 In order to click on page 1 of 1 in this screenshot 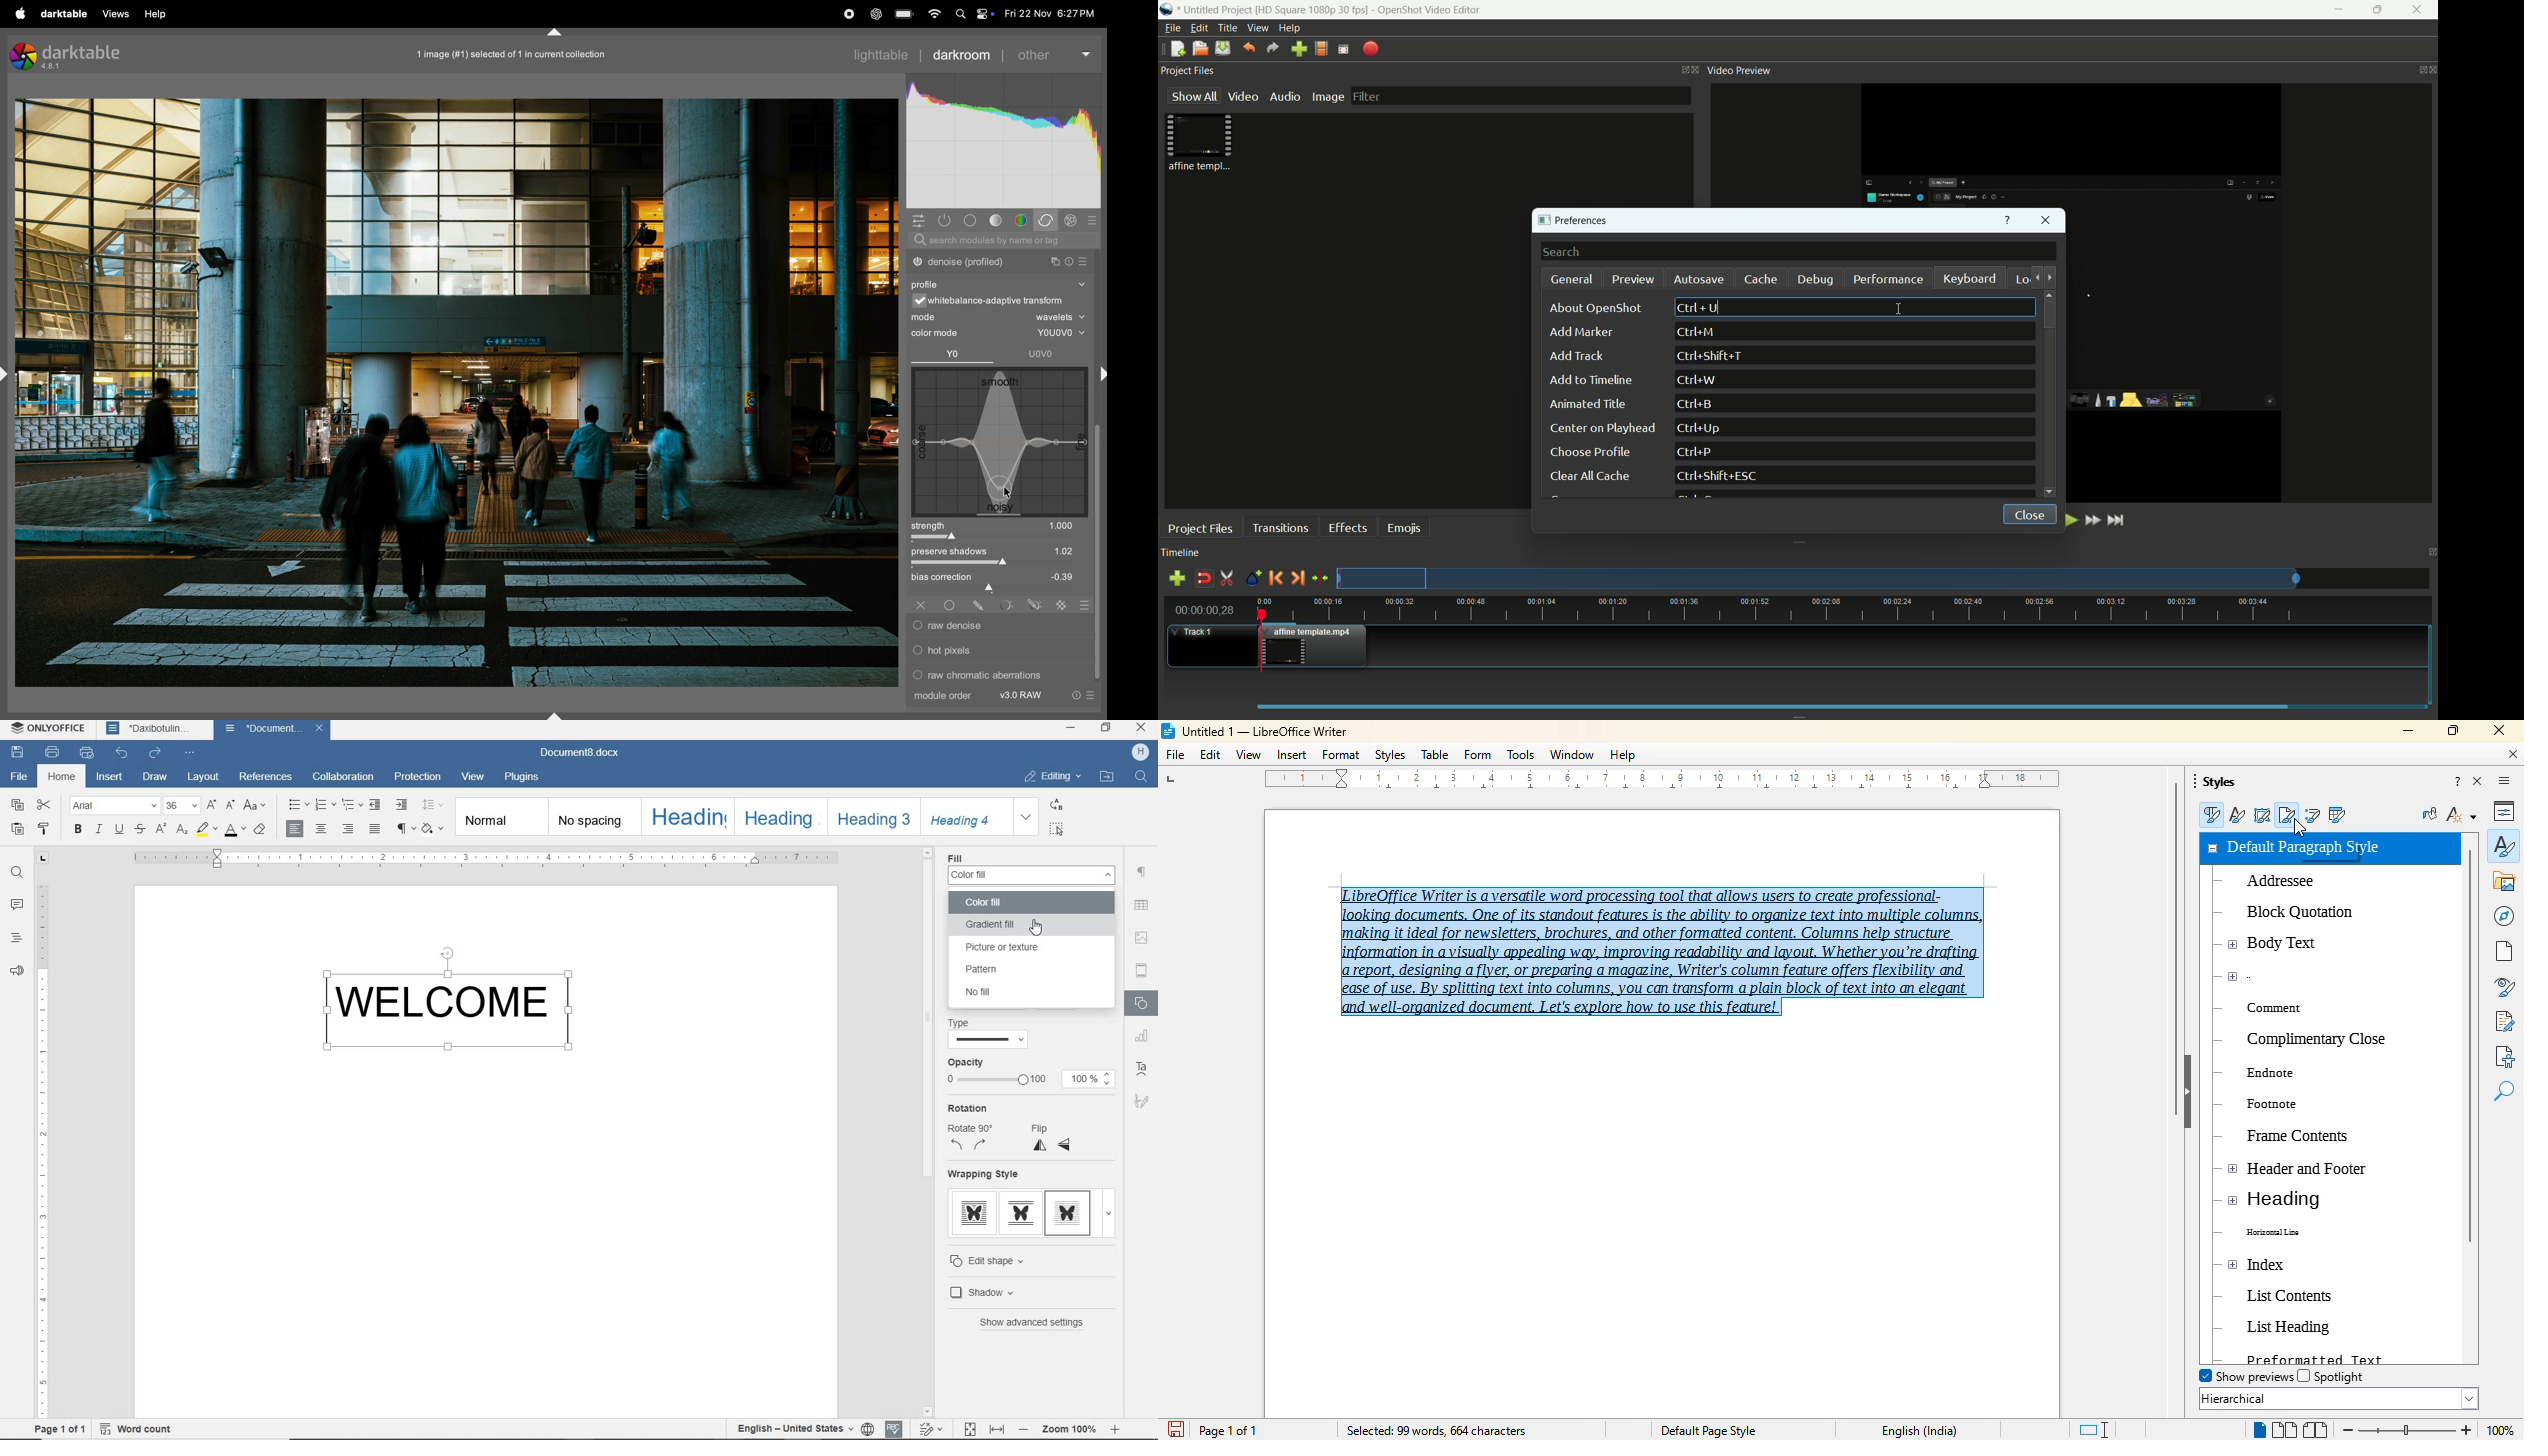, I will do `click(1229, 1431)`.